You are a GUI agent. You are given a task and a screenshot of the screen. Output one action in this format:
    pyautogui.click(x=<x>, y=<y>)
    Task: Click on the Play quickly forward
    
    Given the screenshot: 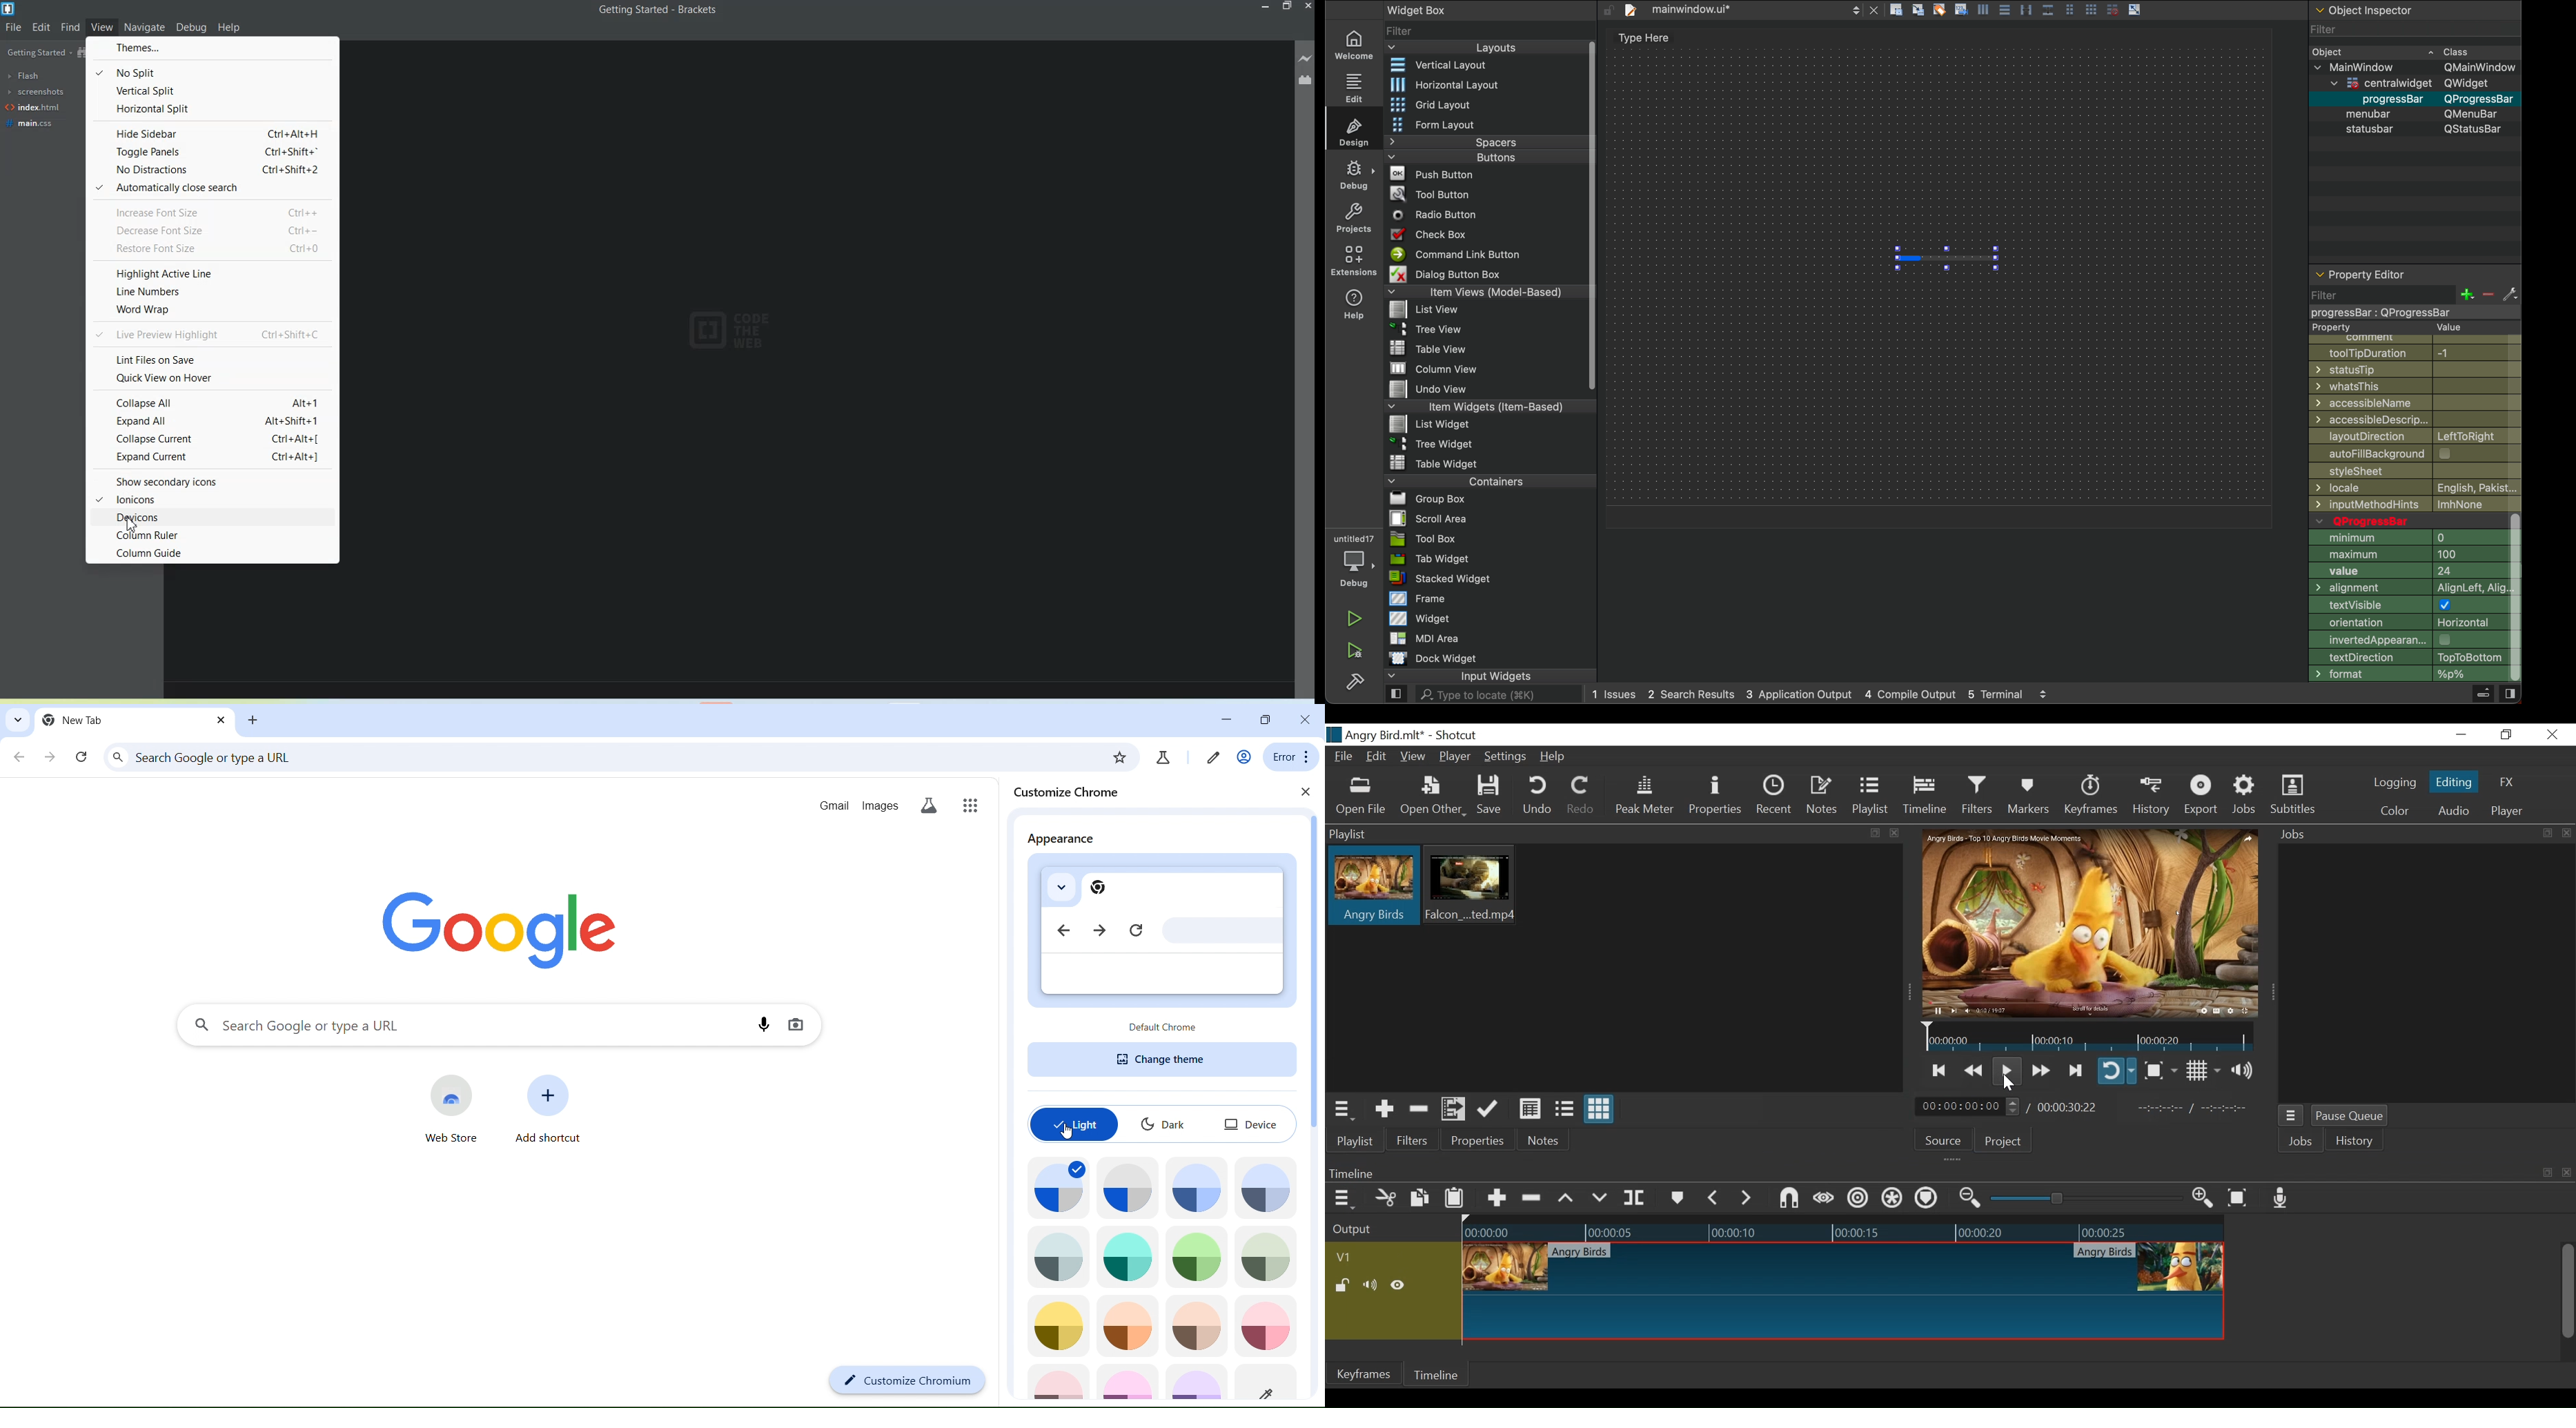 What is the action you would take?
    pyautogui.click(x=2040, y=1069)
    